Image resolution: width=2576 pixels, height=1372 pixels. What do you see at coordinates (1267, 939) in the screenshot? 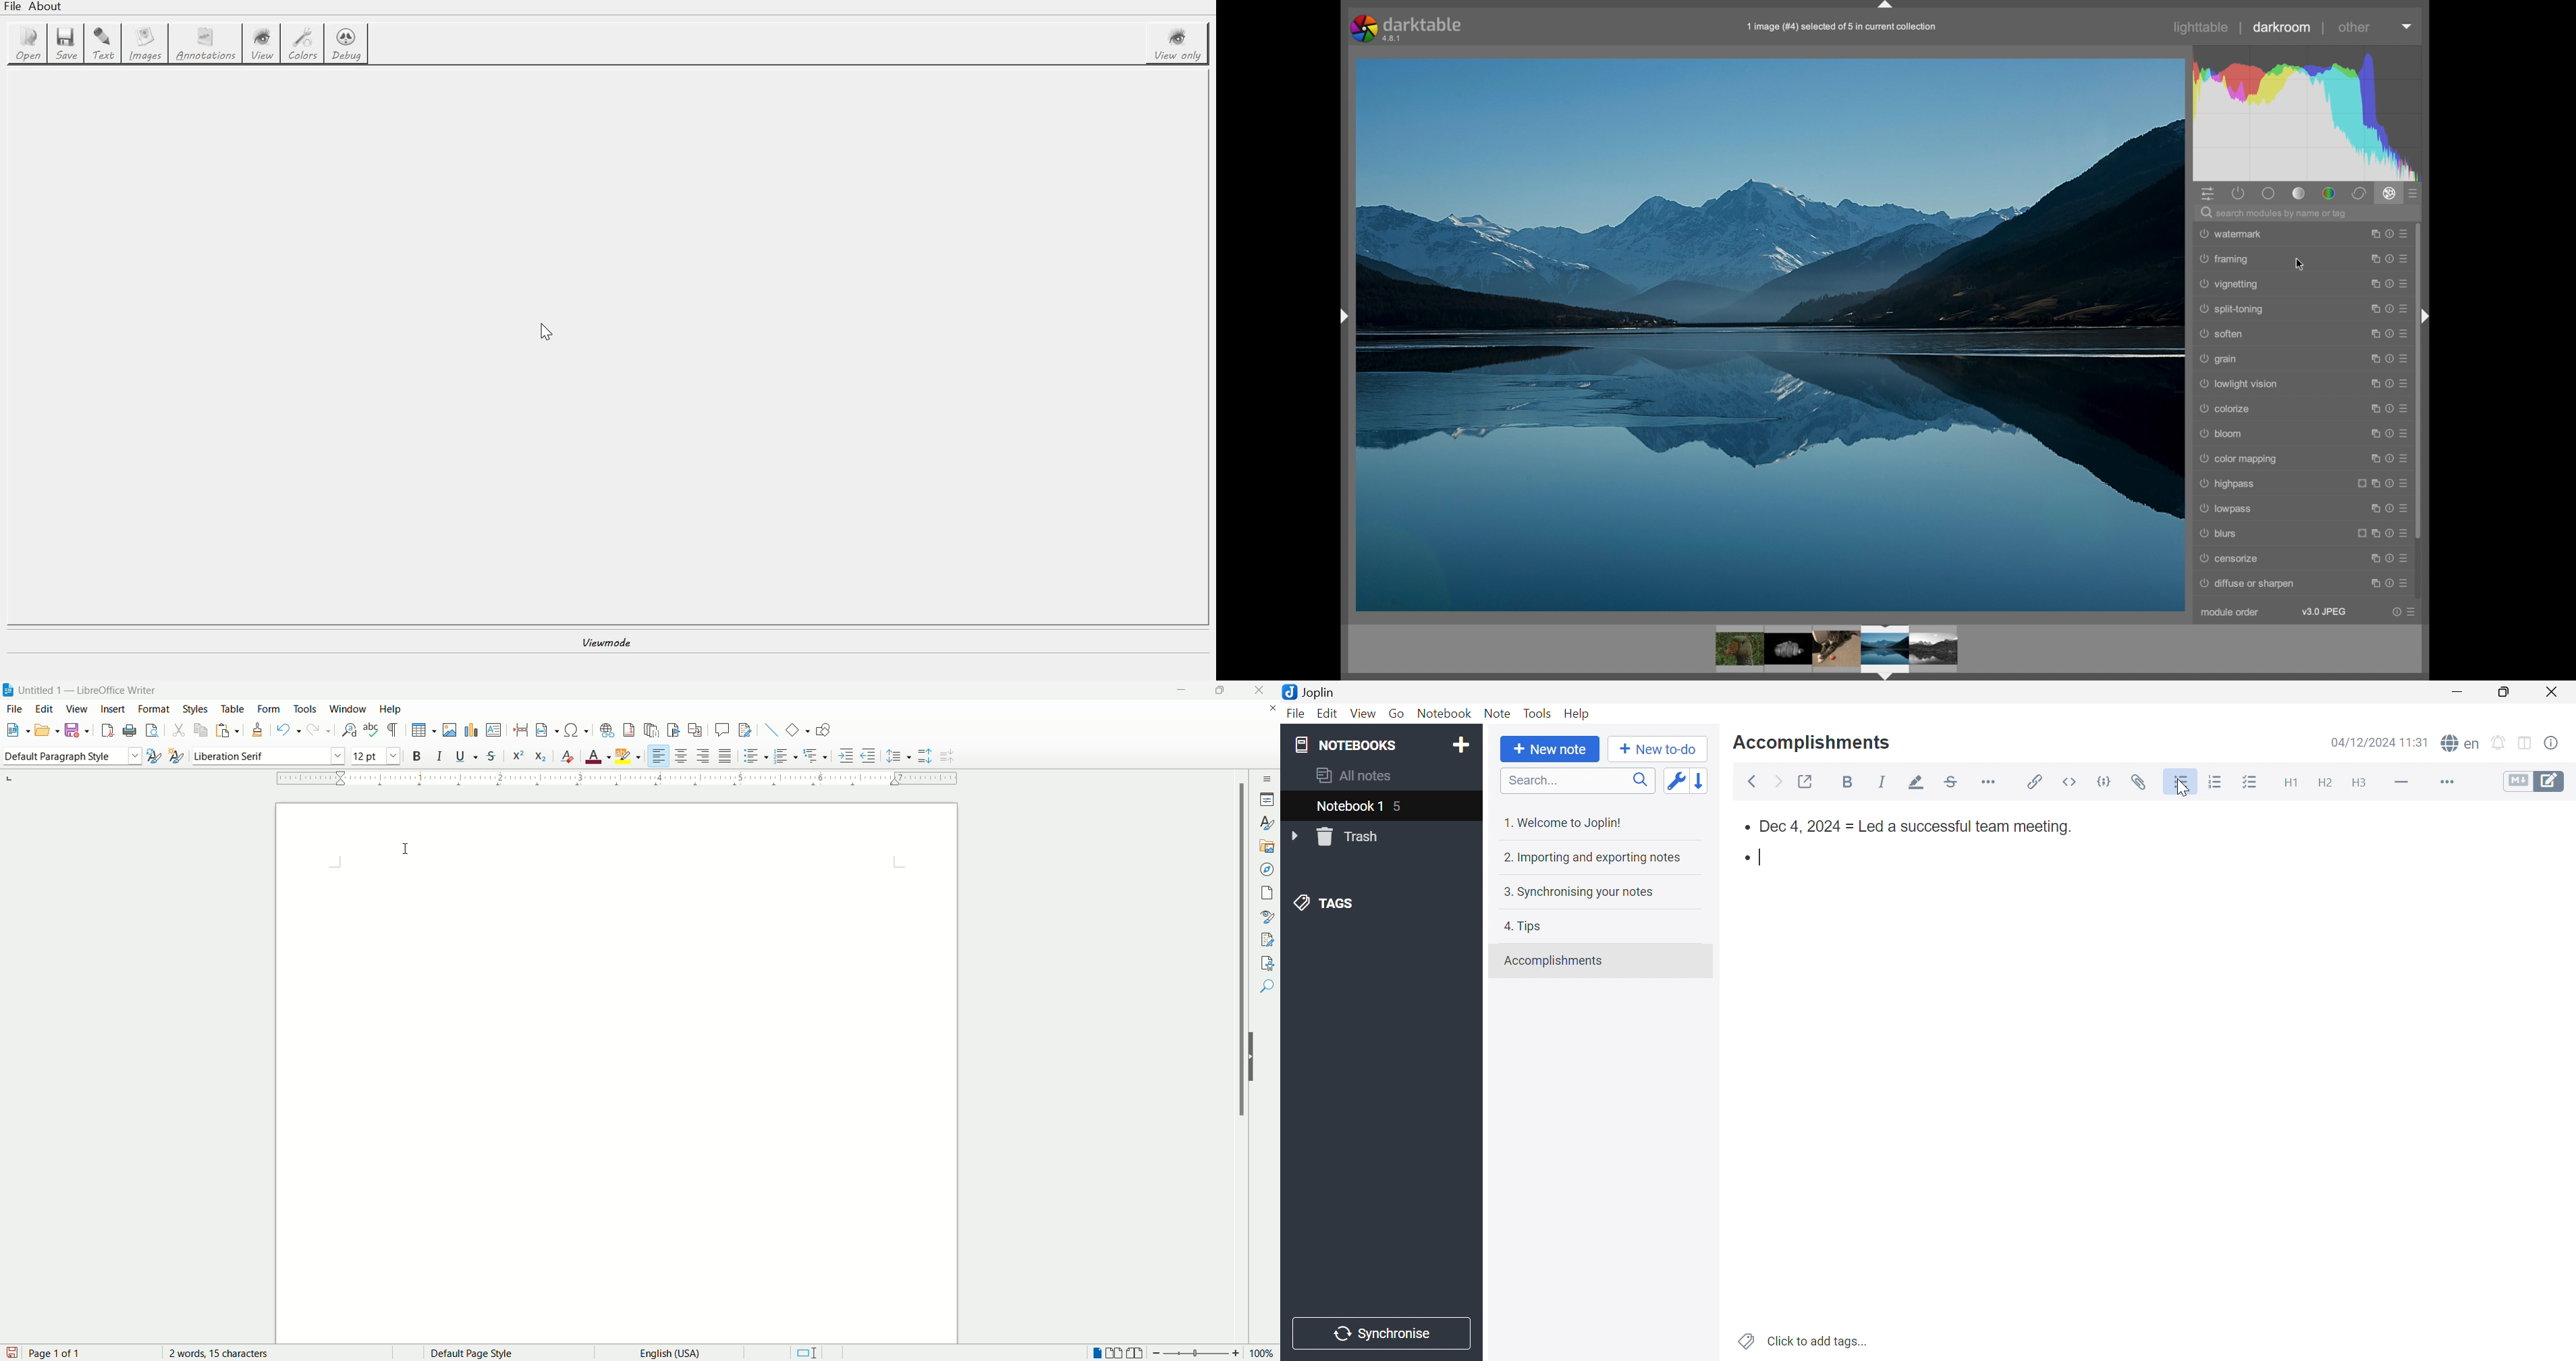
I see `manage changes` at bounding box center [1267, 939].